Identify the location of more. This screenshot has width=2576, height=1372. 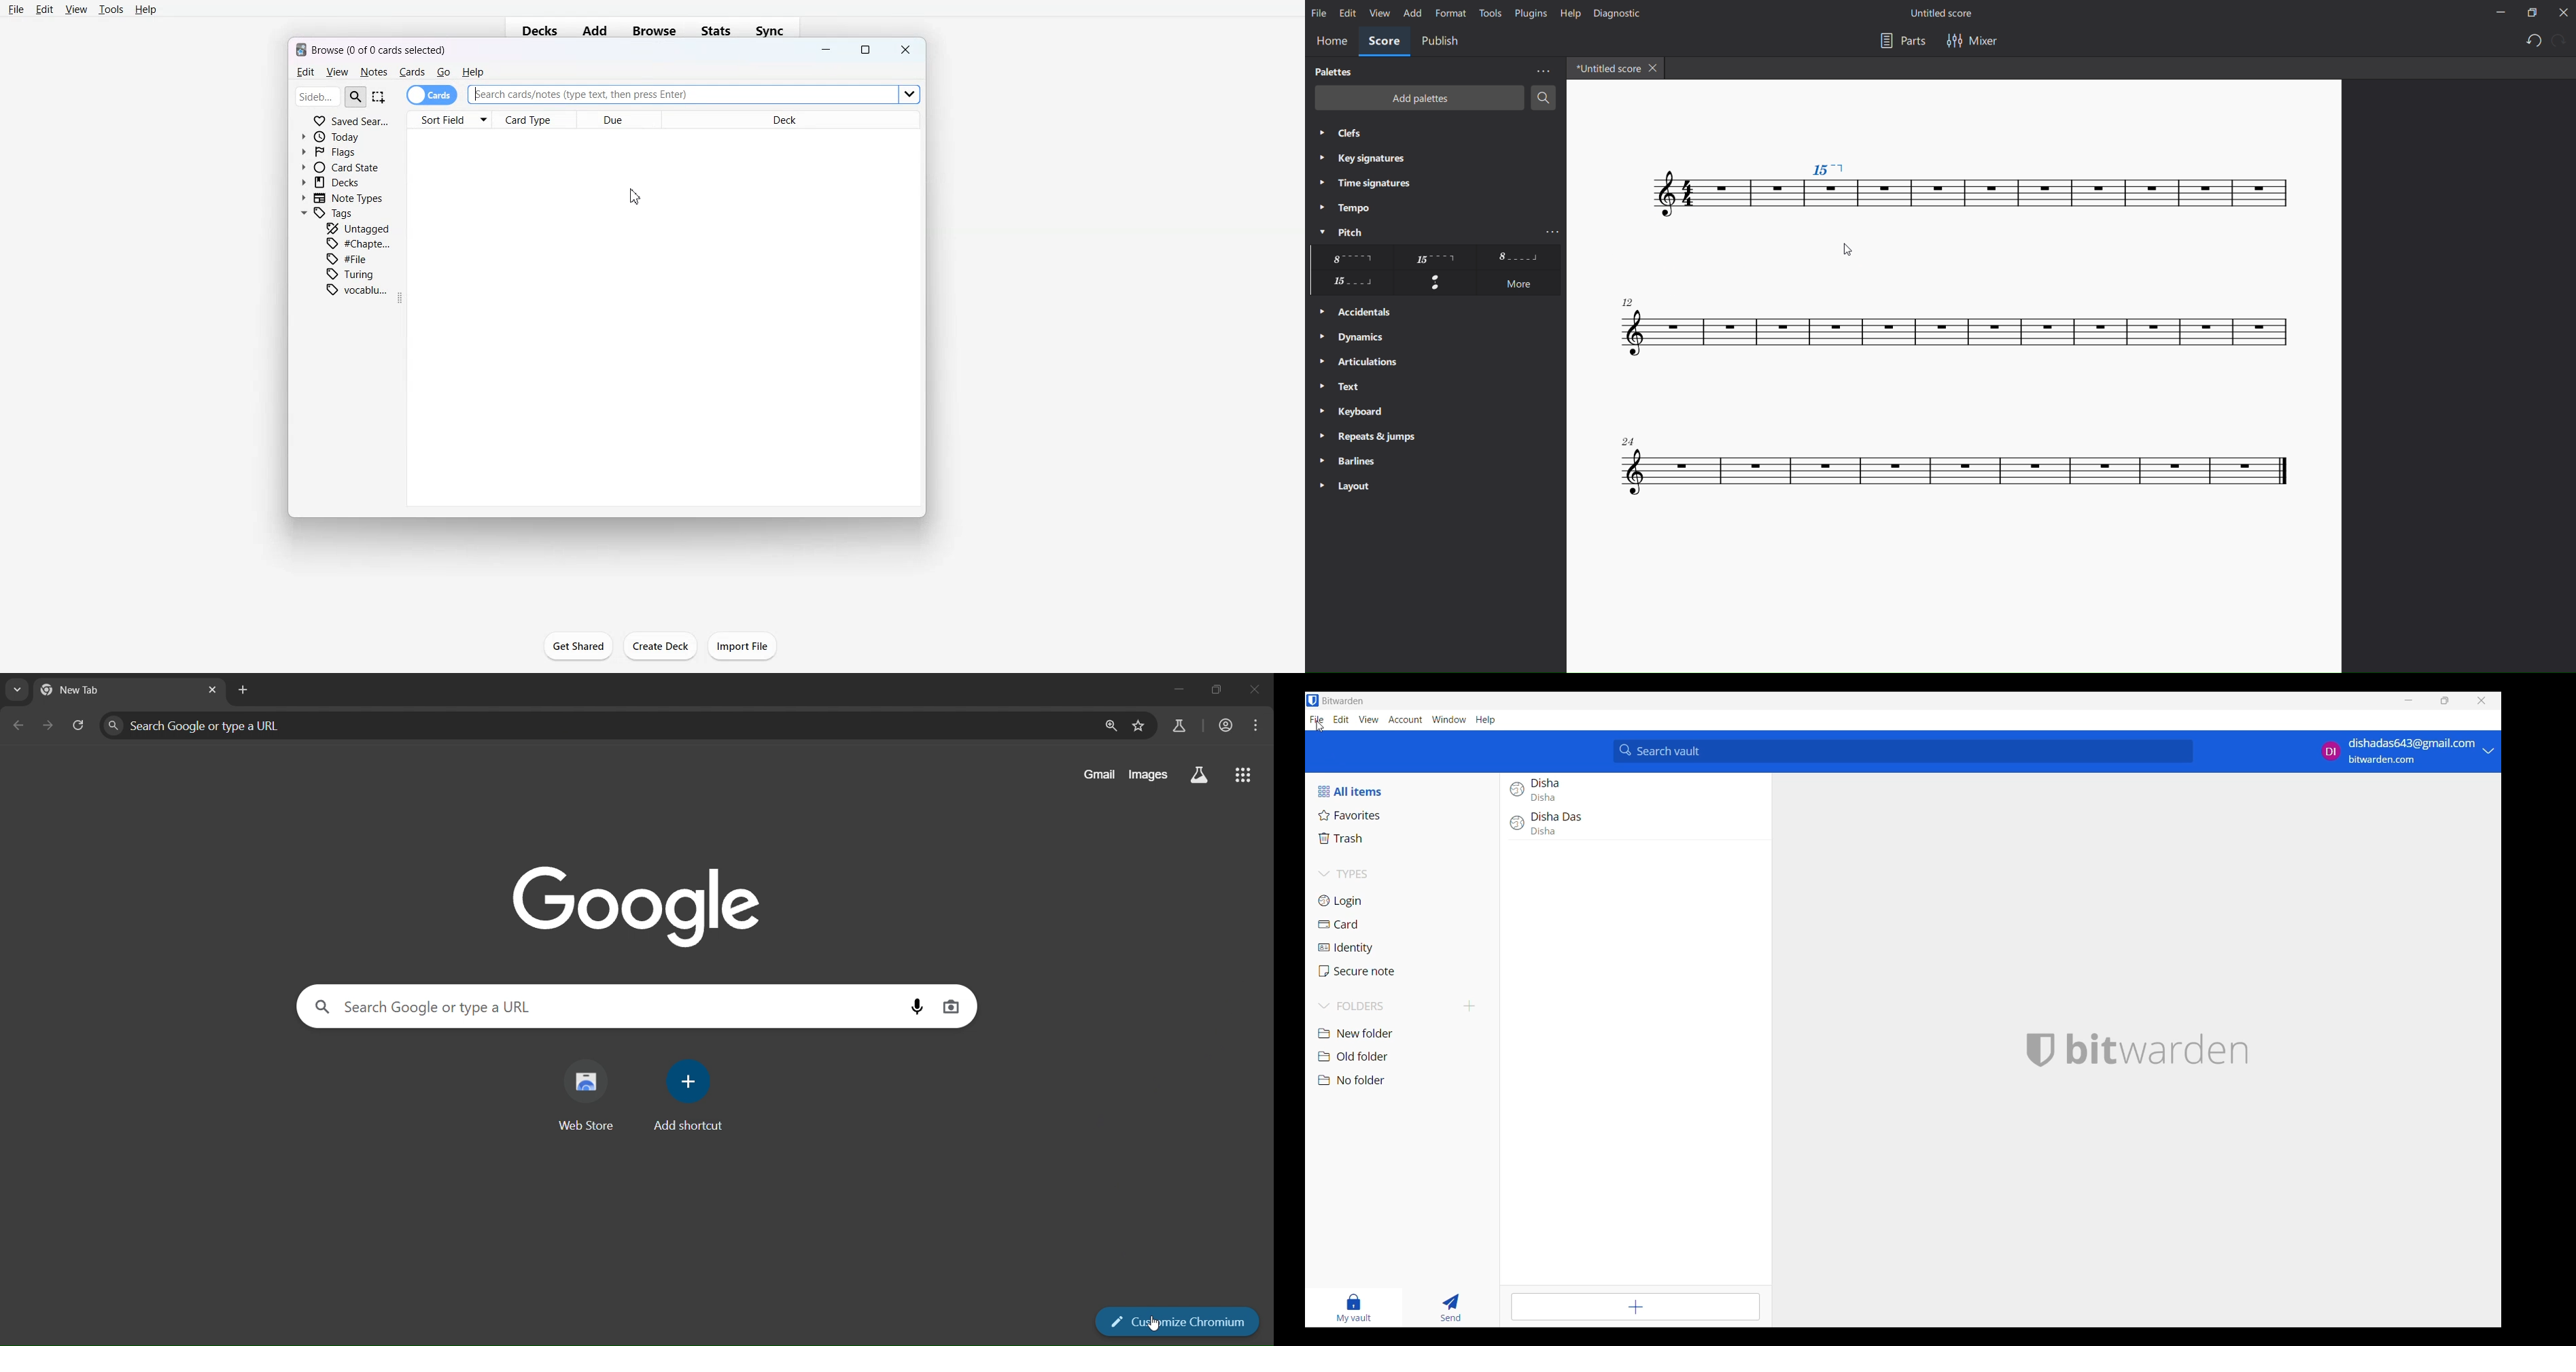
(1539, 72).